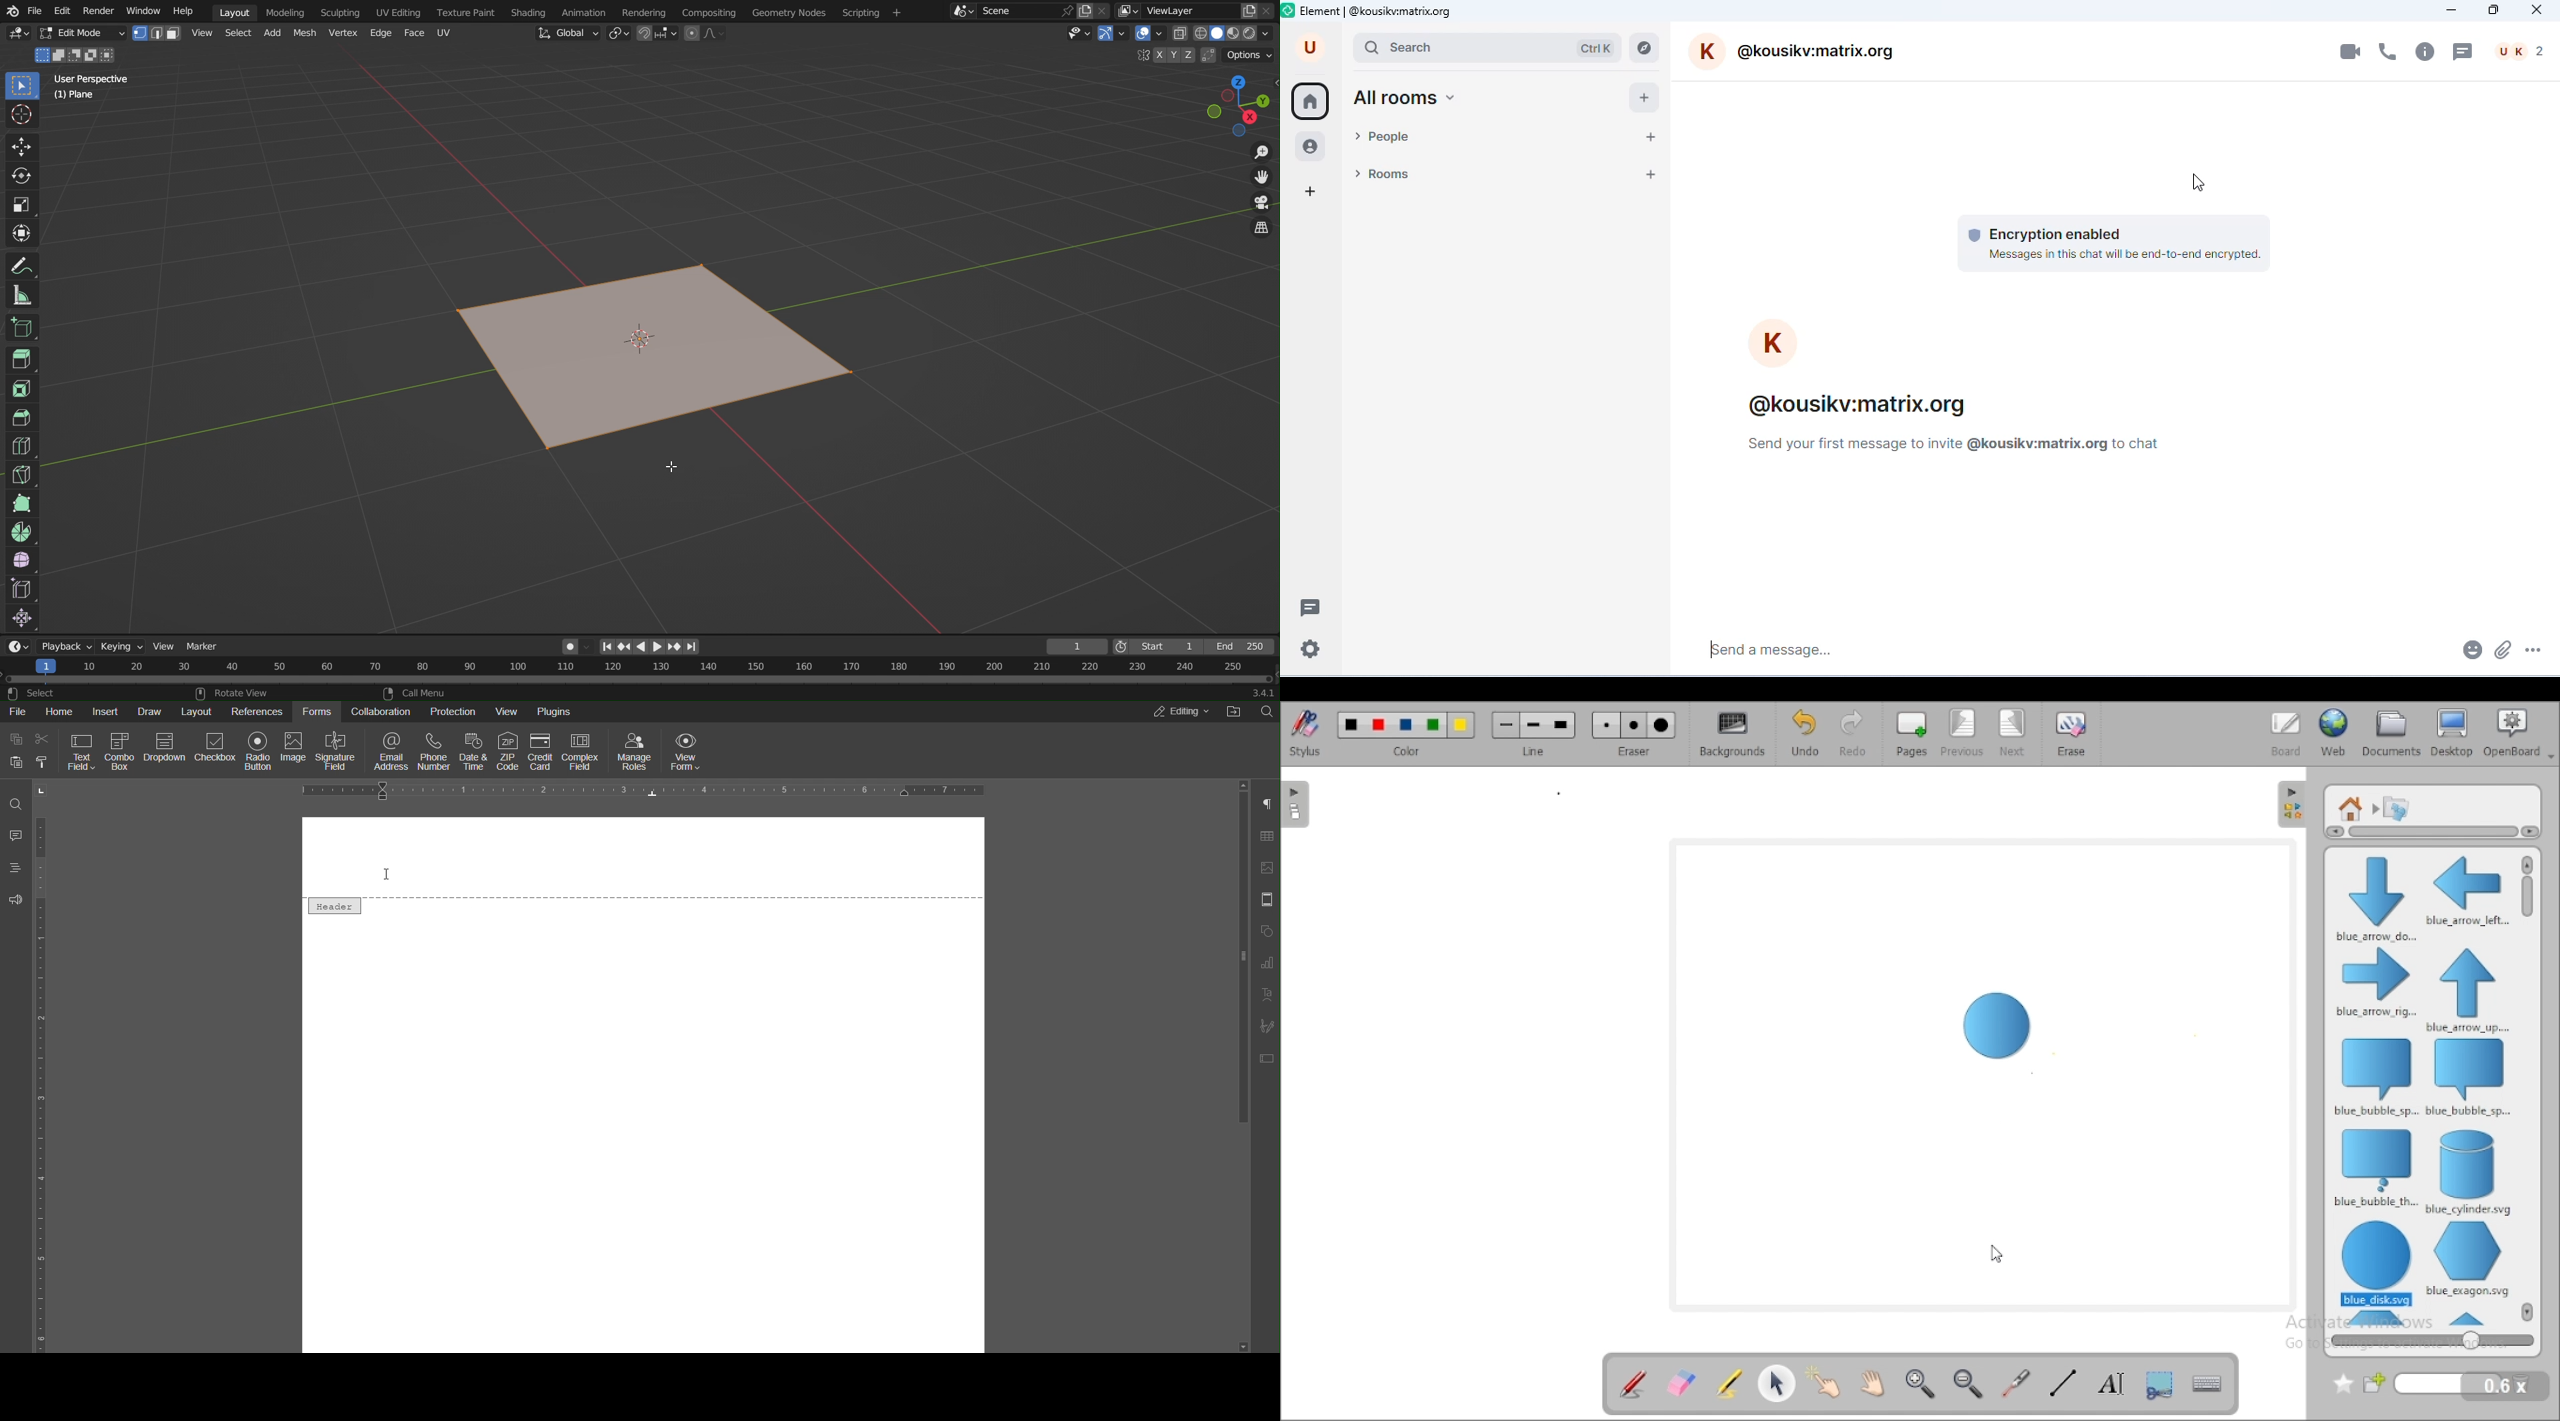  I want to click on Select, so click(236, 35).